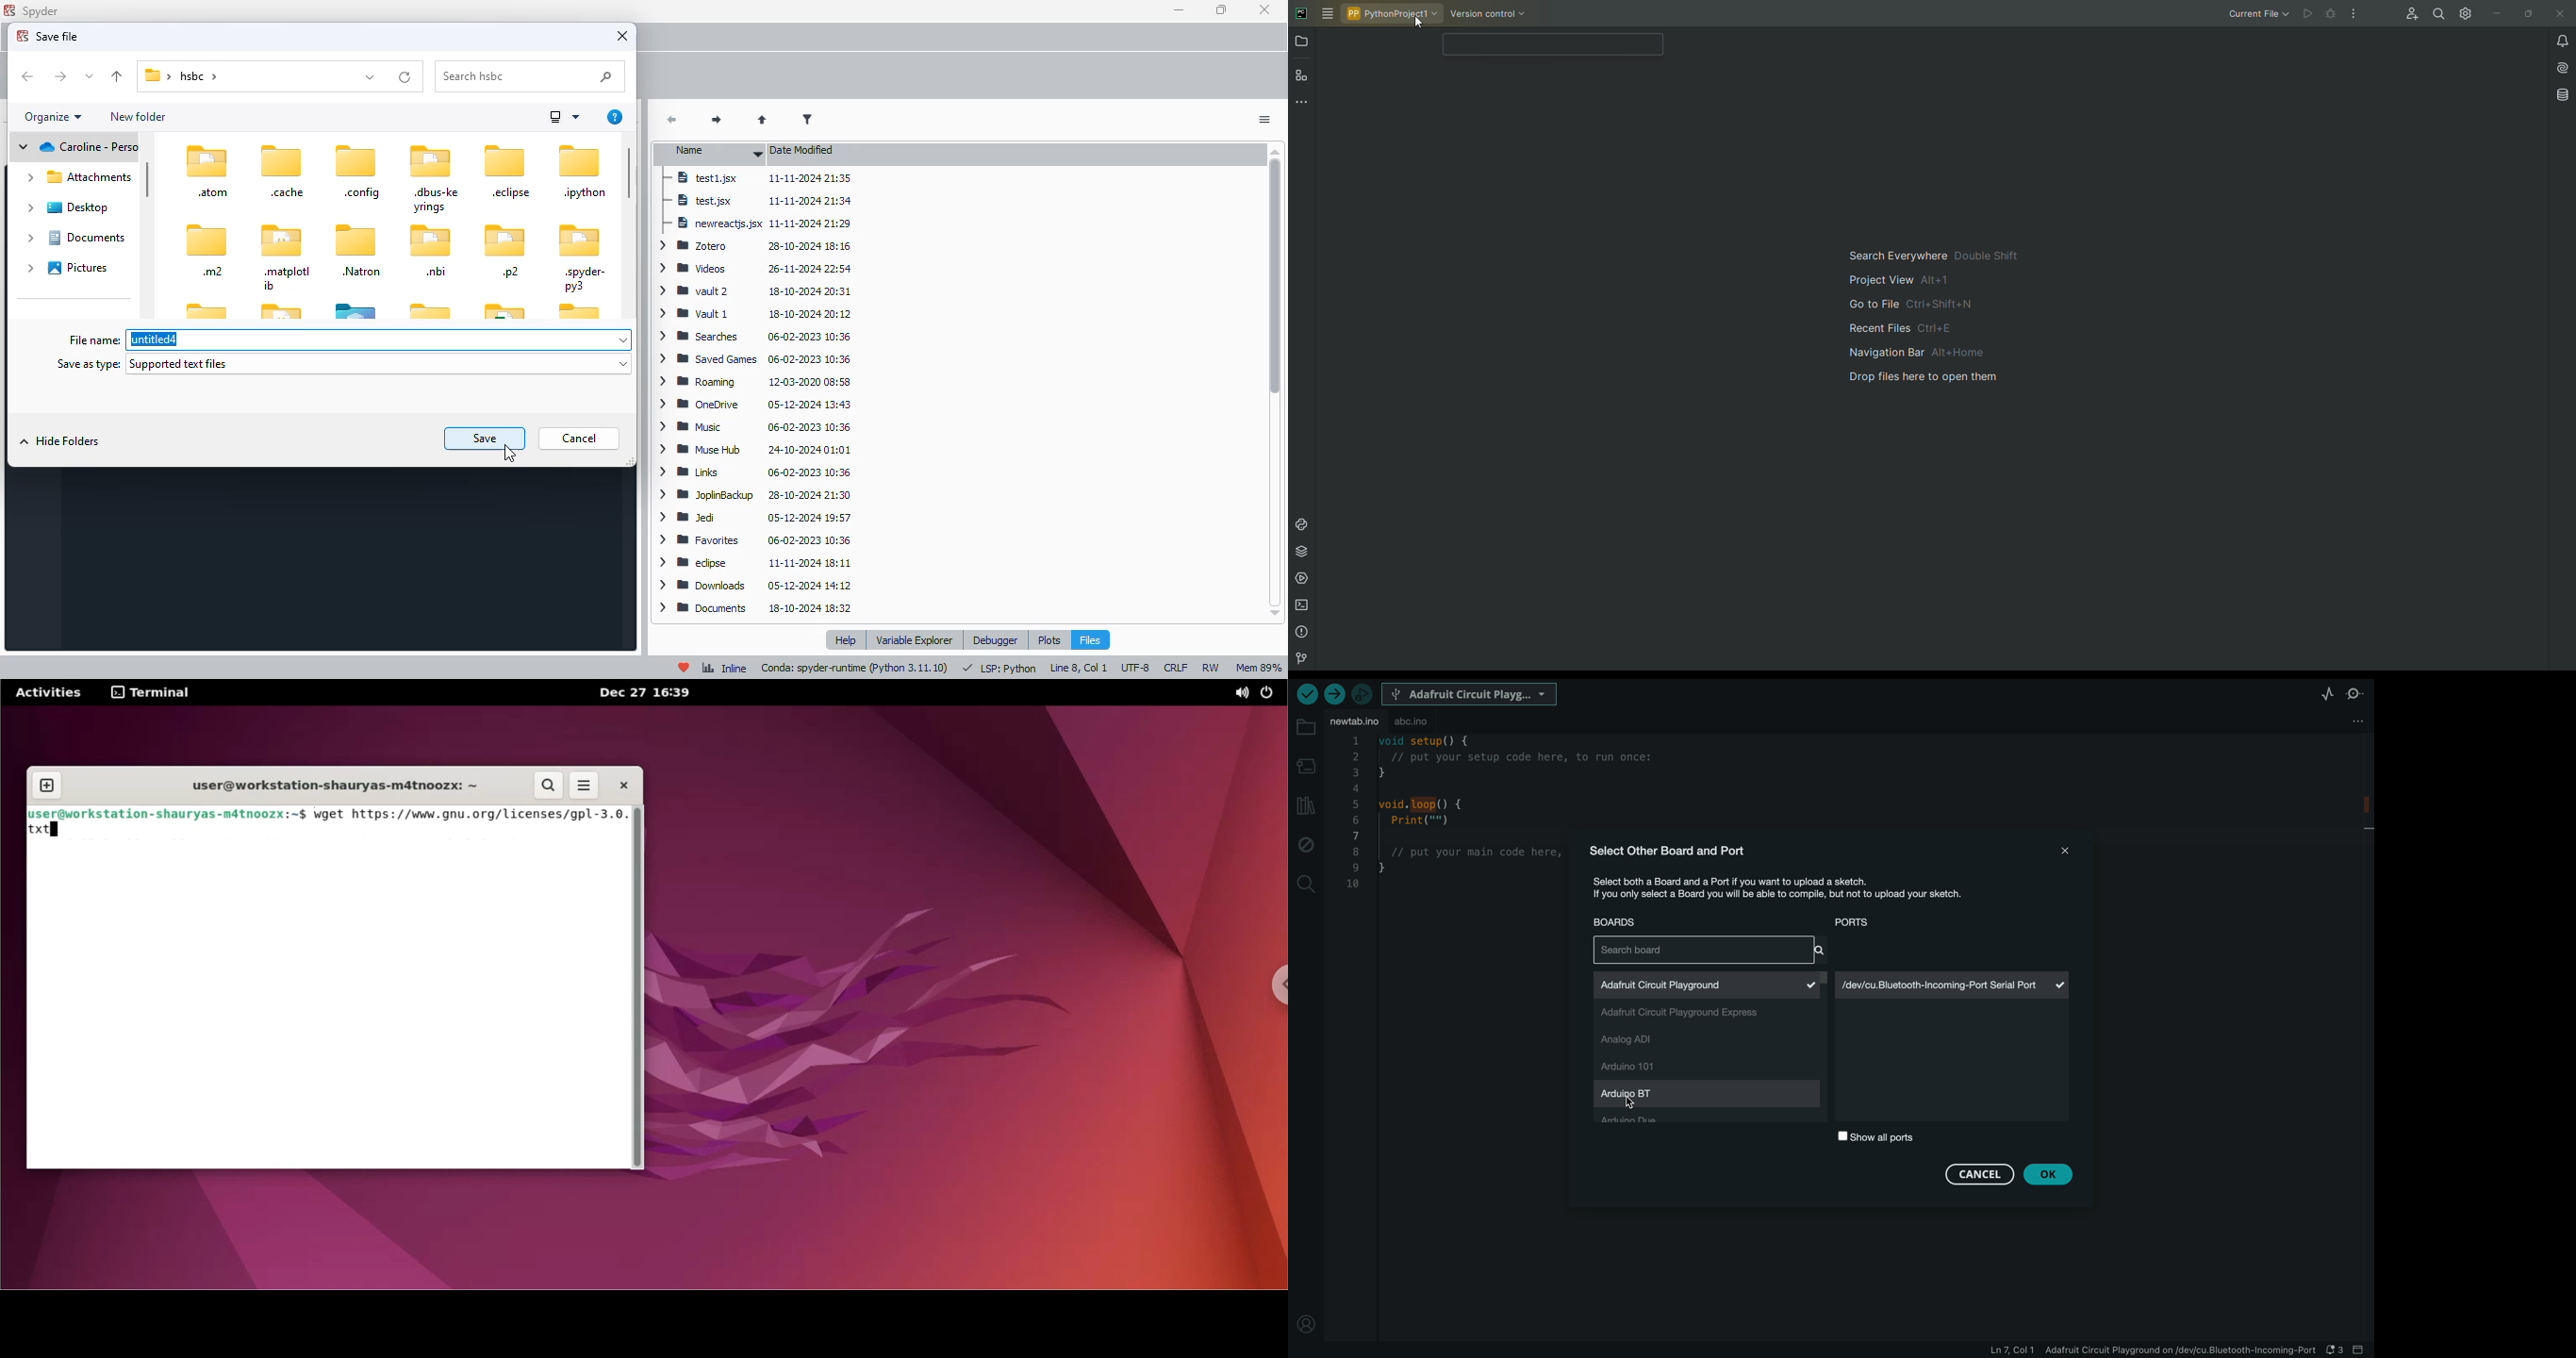 Image resolution: width=2576 pixels, height=1372 pixels. What do you see at coordinates (581, 173) in the screenshot?
I see `.ipython` at bounding box center [581, 173].